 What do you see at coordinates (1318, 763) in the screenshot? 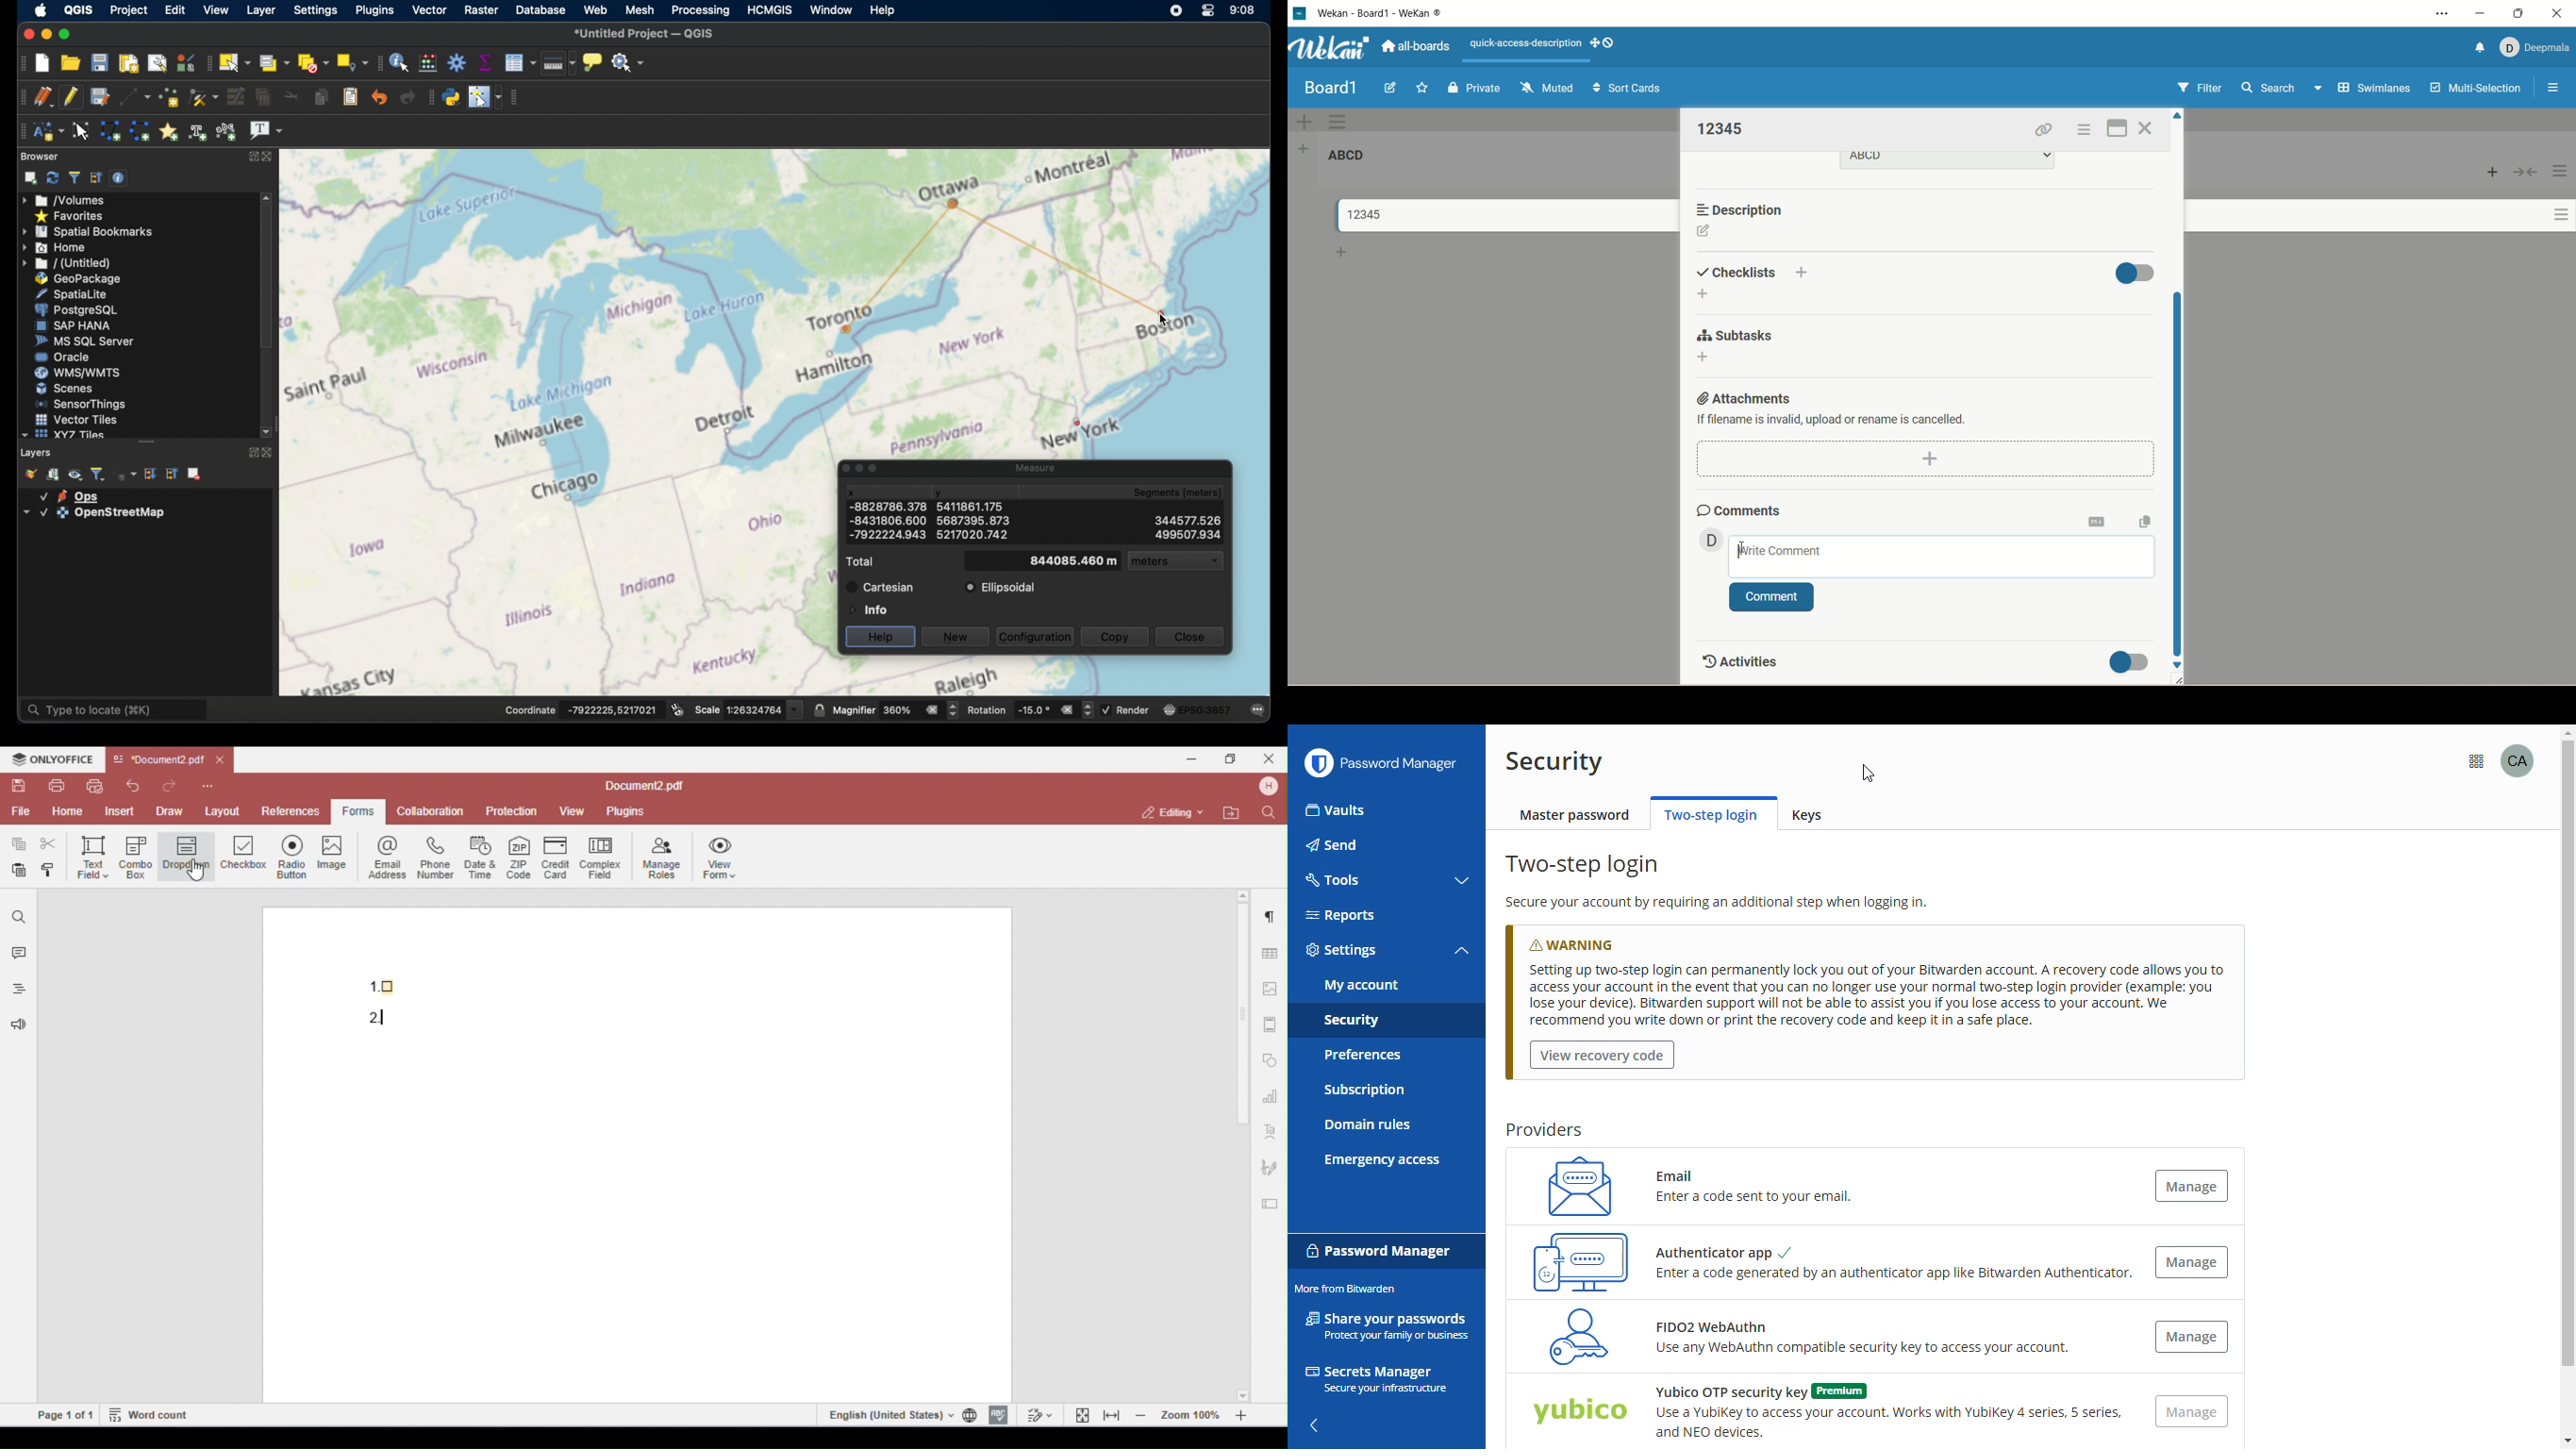
I see `logo` at bounding box center [1318, 763].